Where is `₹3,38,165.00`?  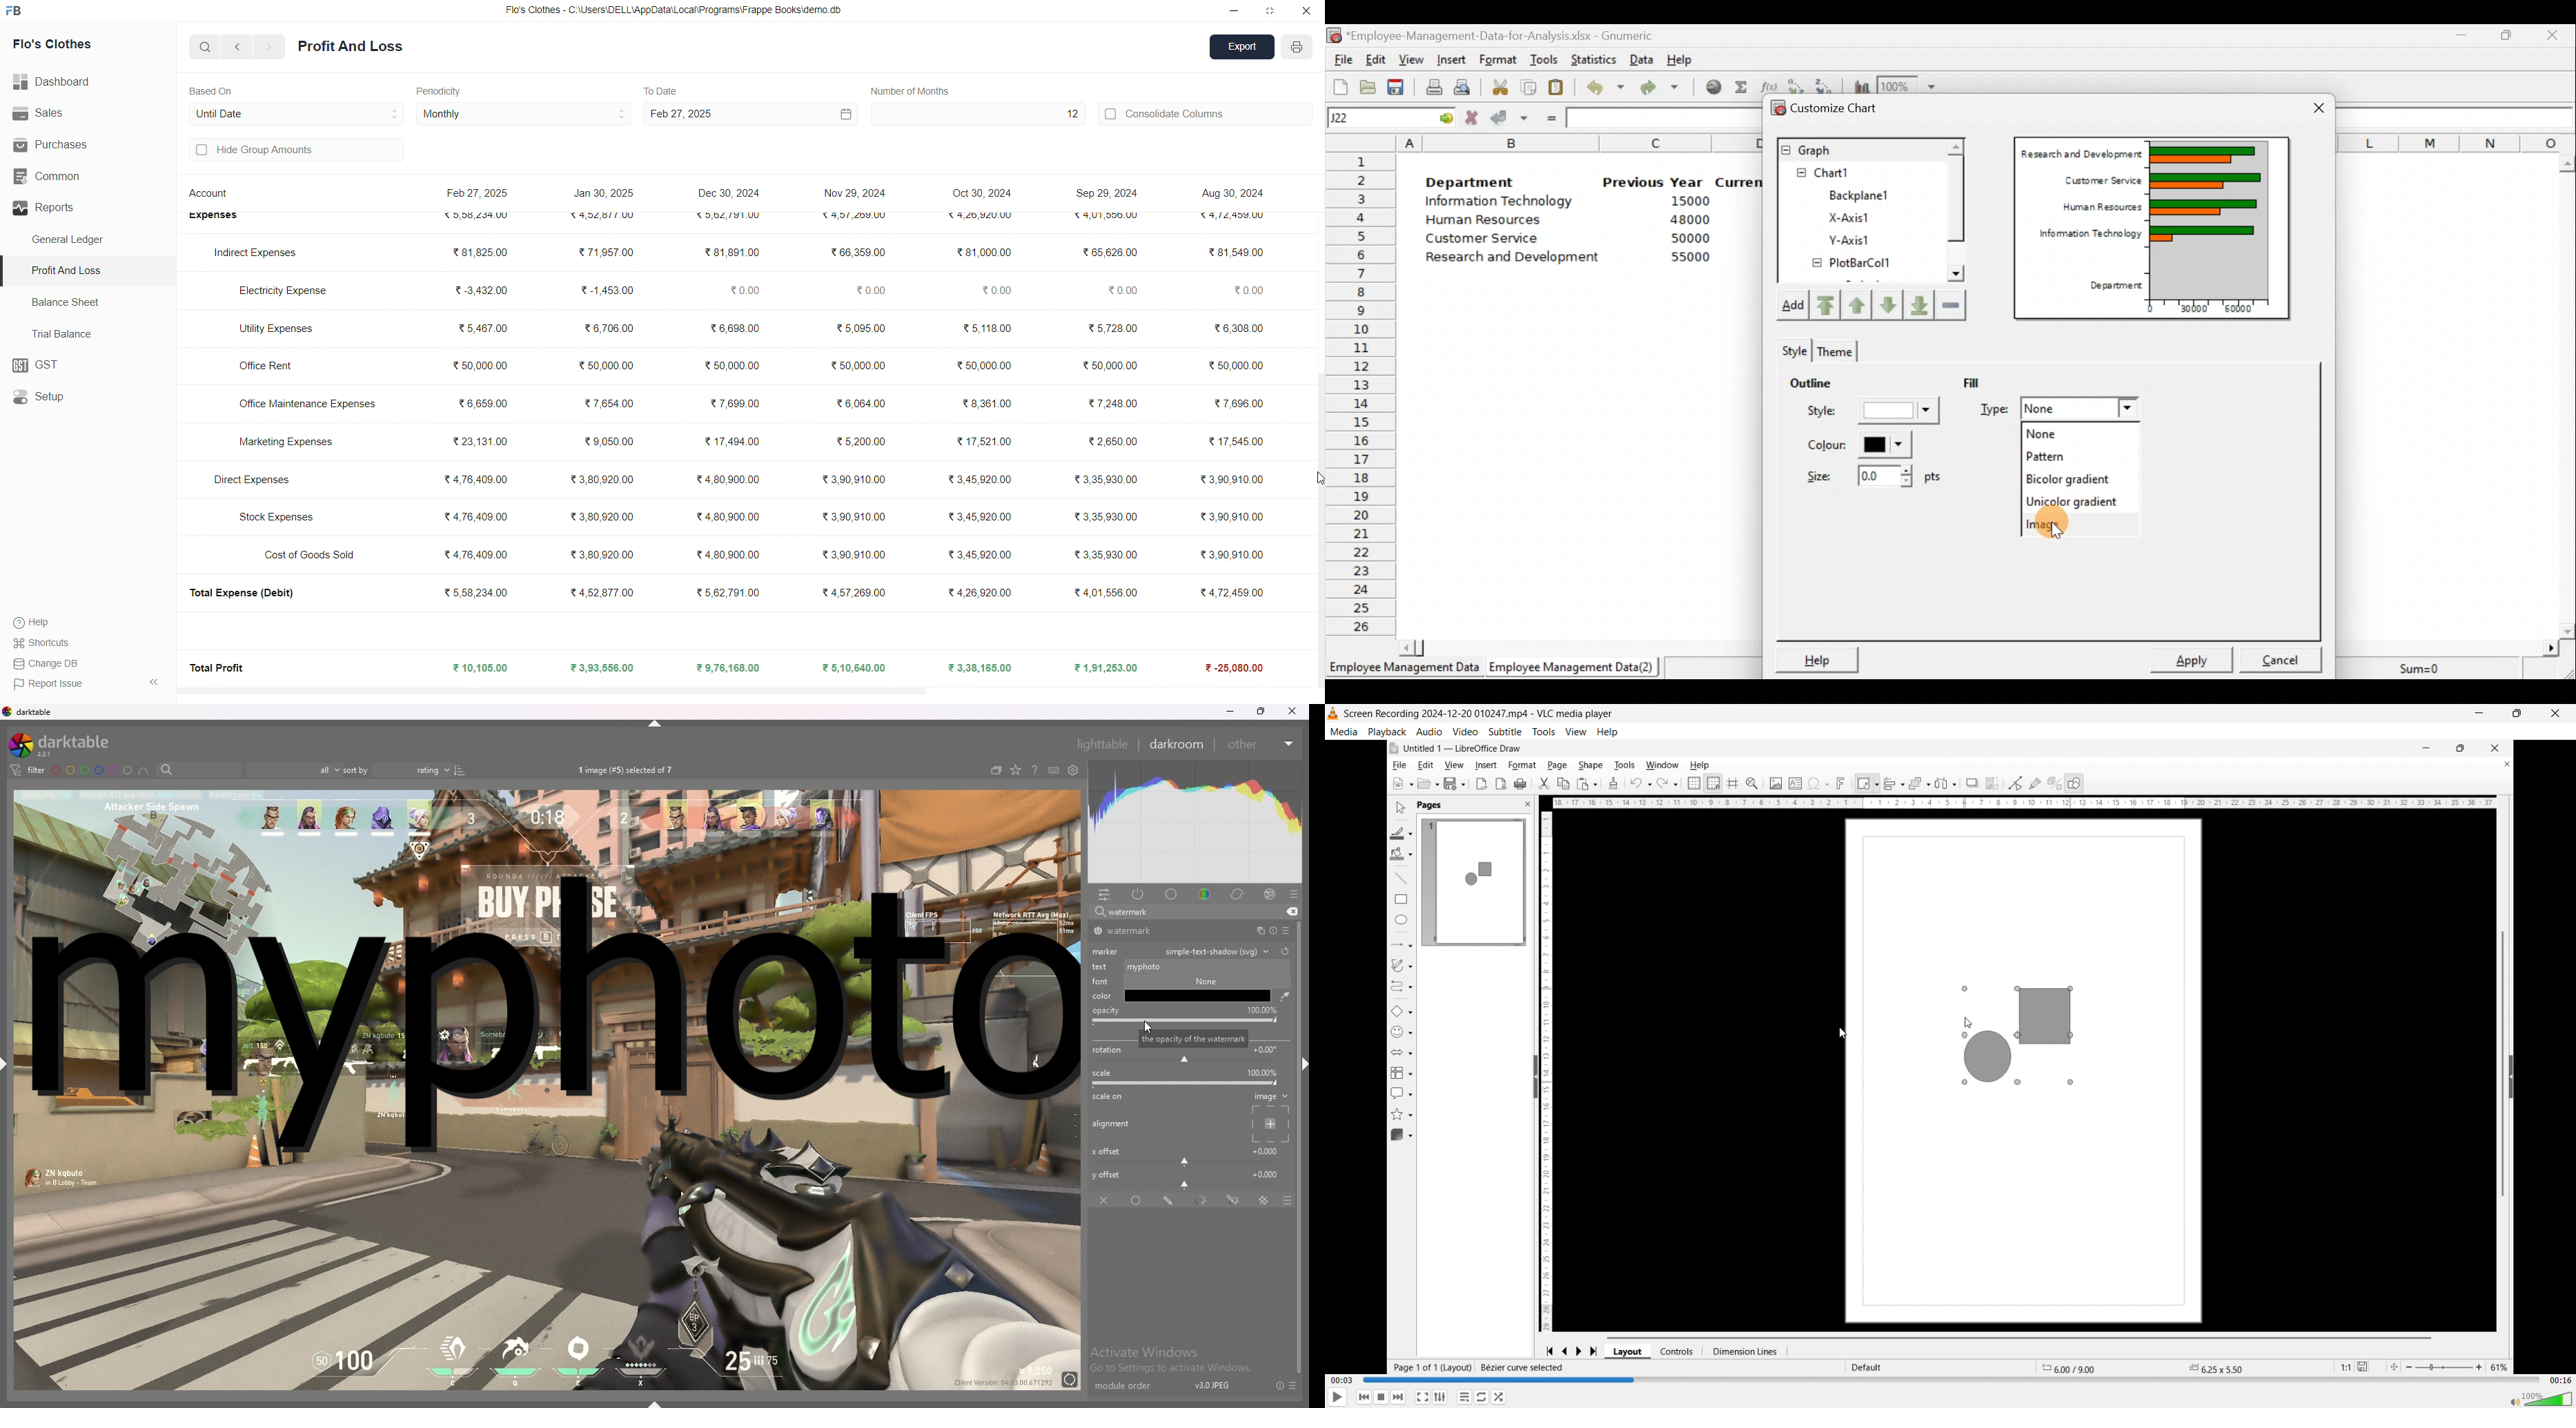 ₹3,38,165.00 is located at coordinates (981, 668).